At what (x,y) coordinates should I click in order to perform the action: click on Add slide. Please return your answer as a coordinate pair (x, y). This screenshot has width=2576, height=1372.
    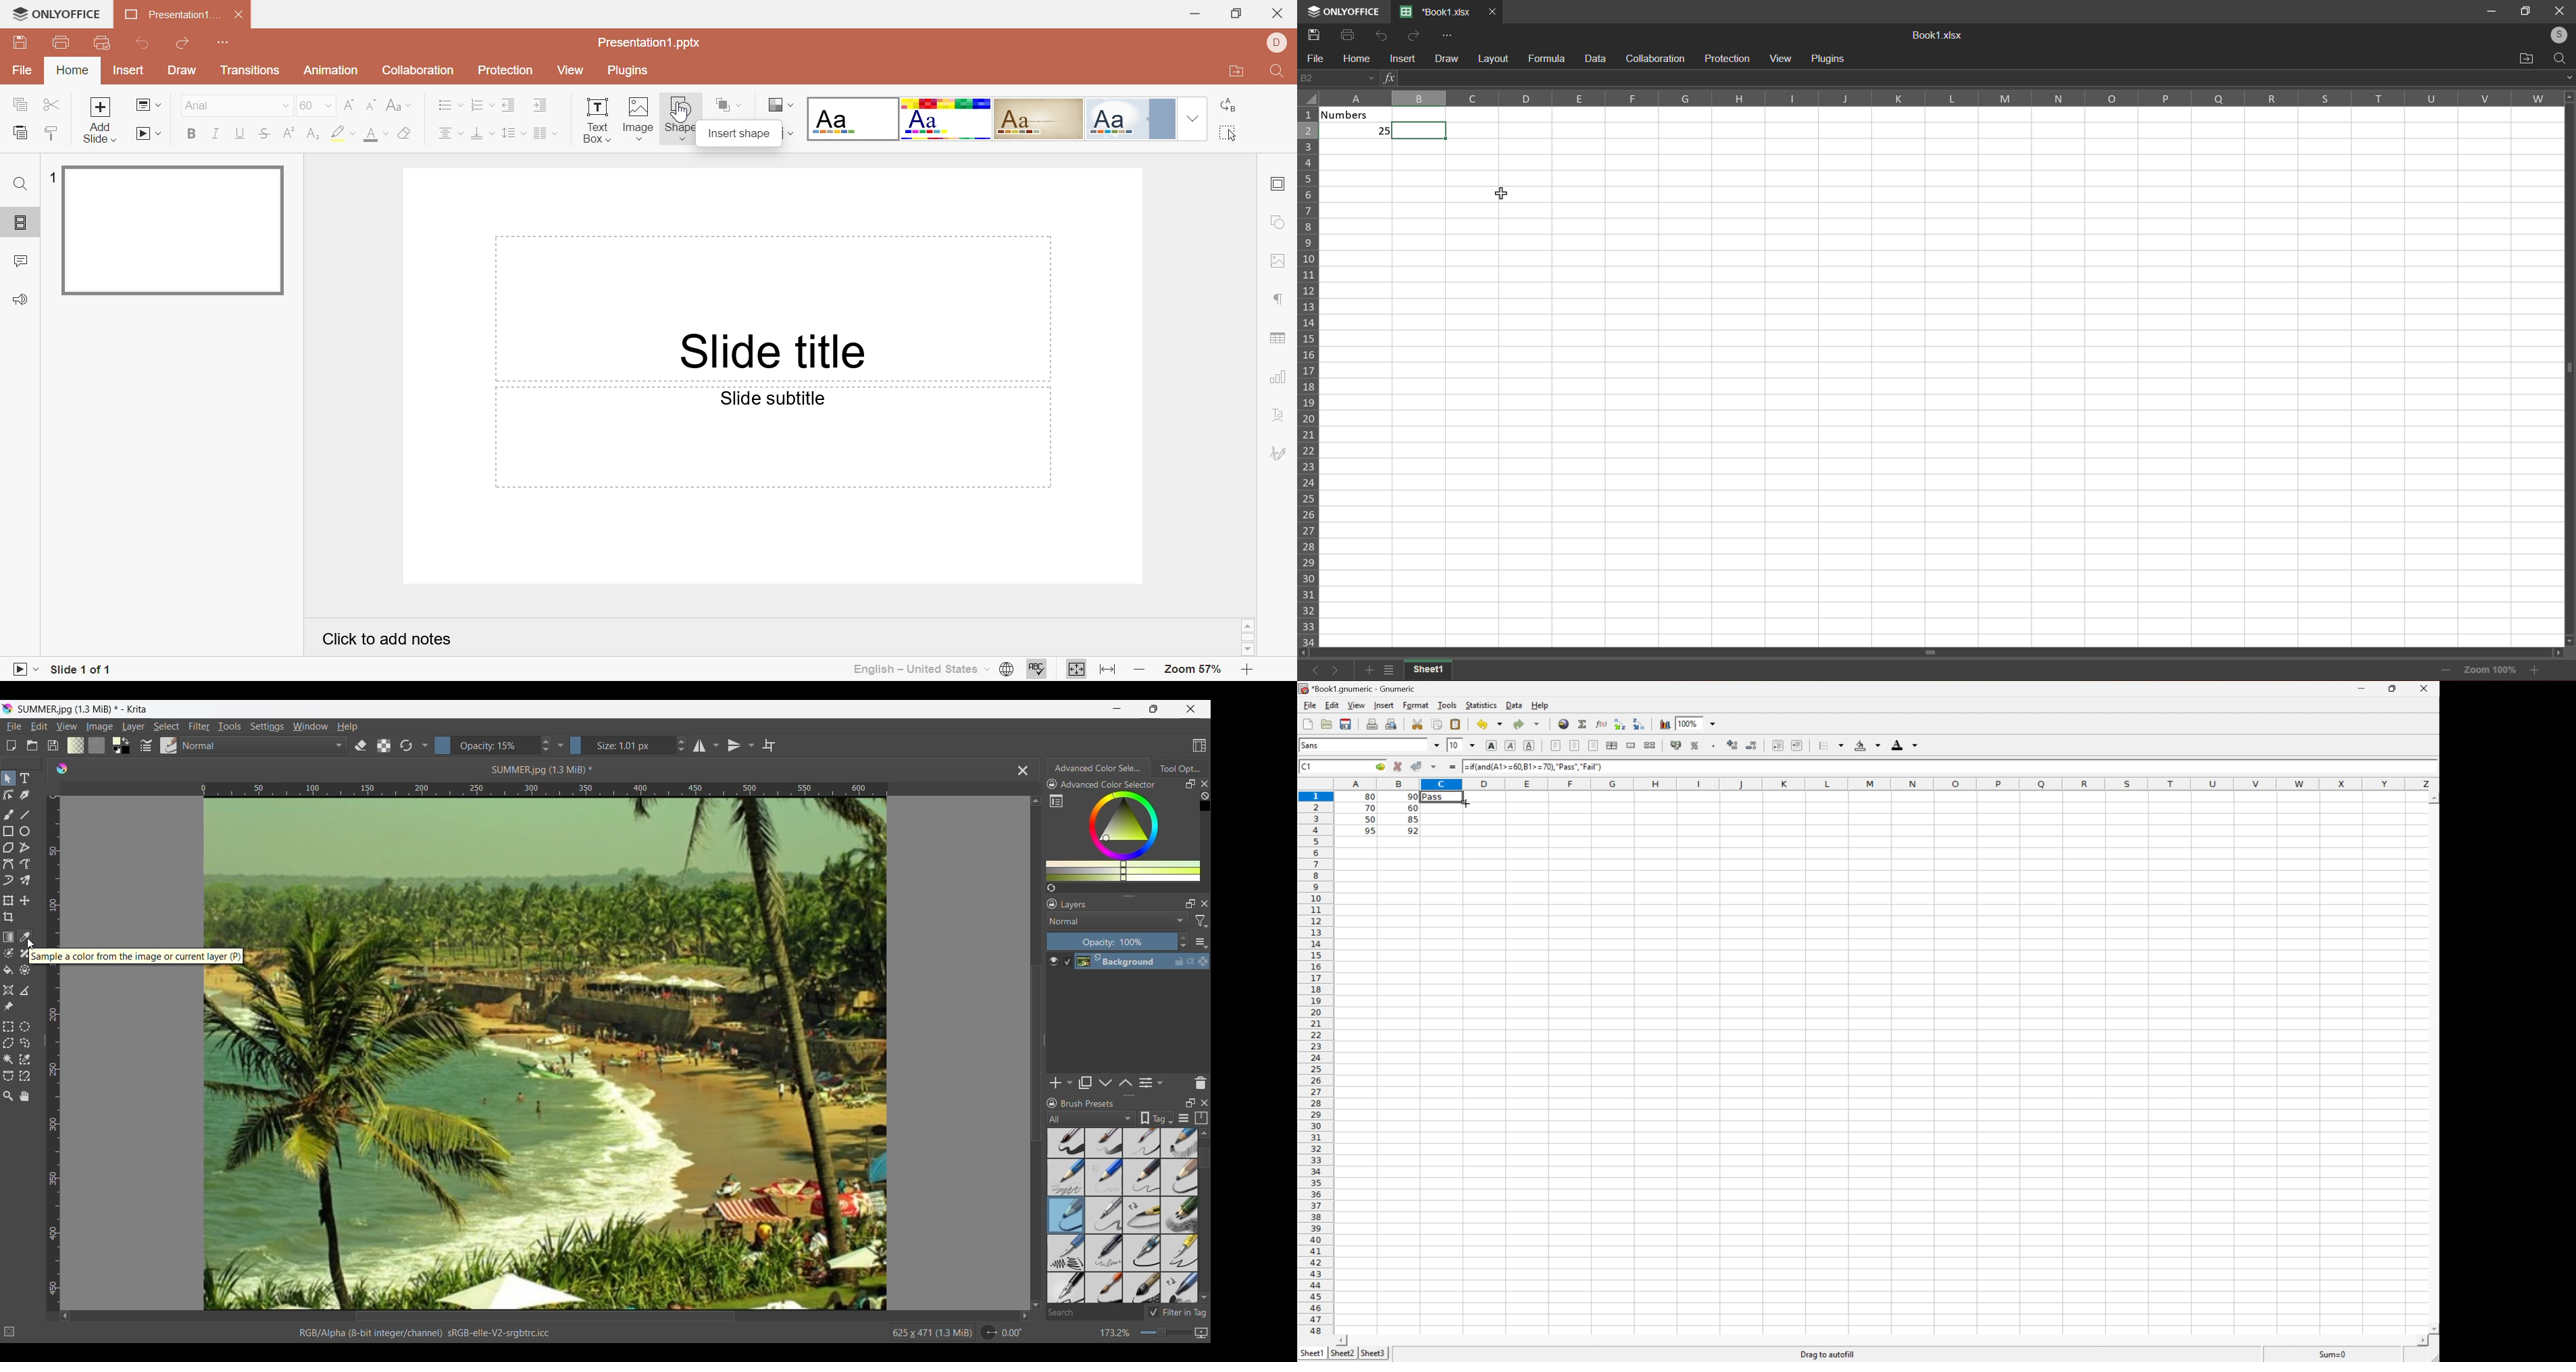
    Looking at the image, I should click on (101, 120).